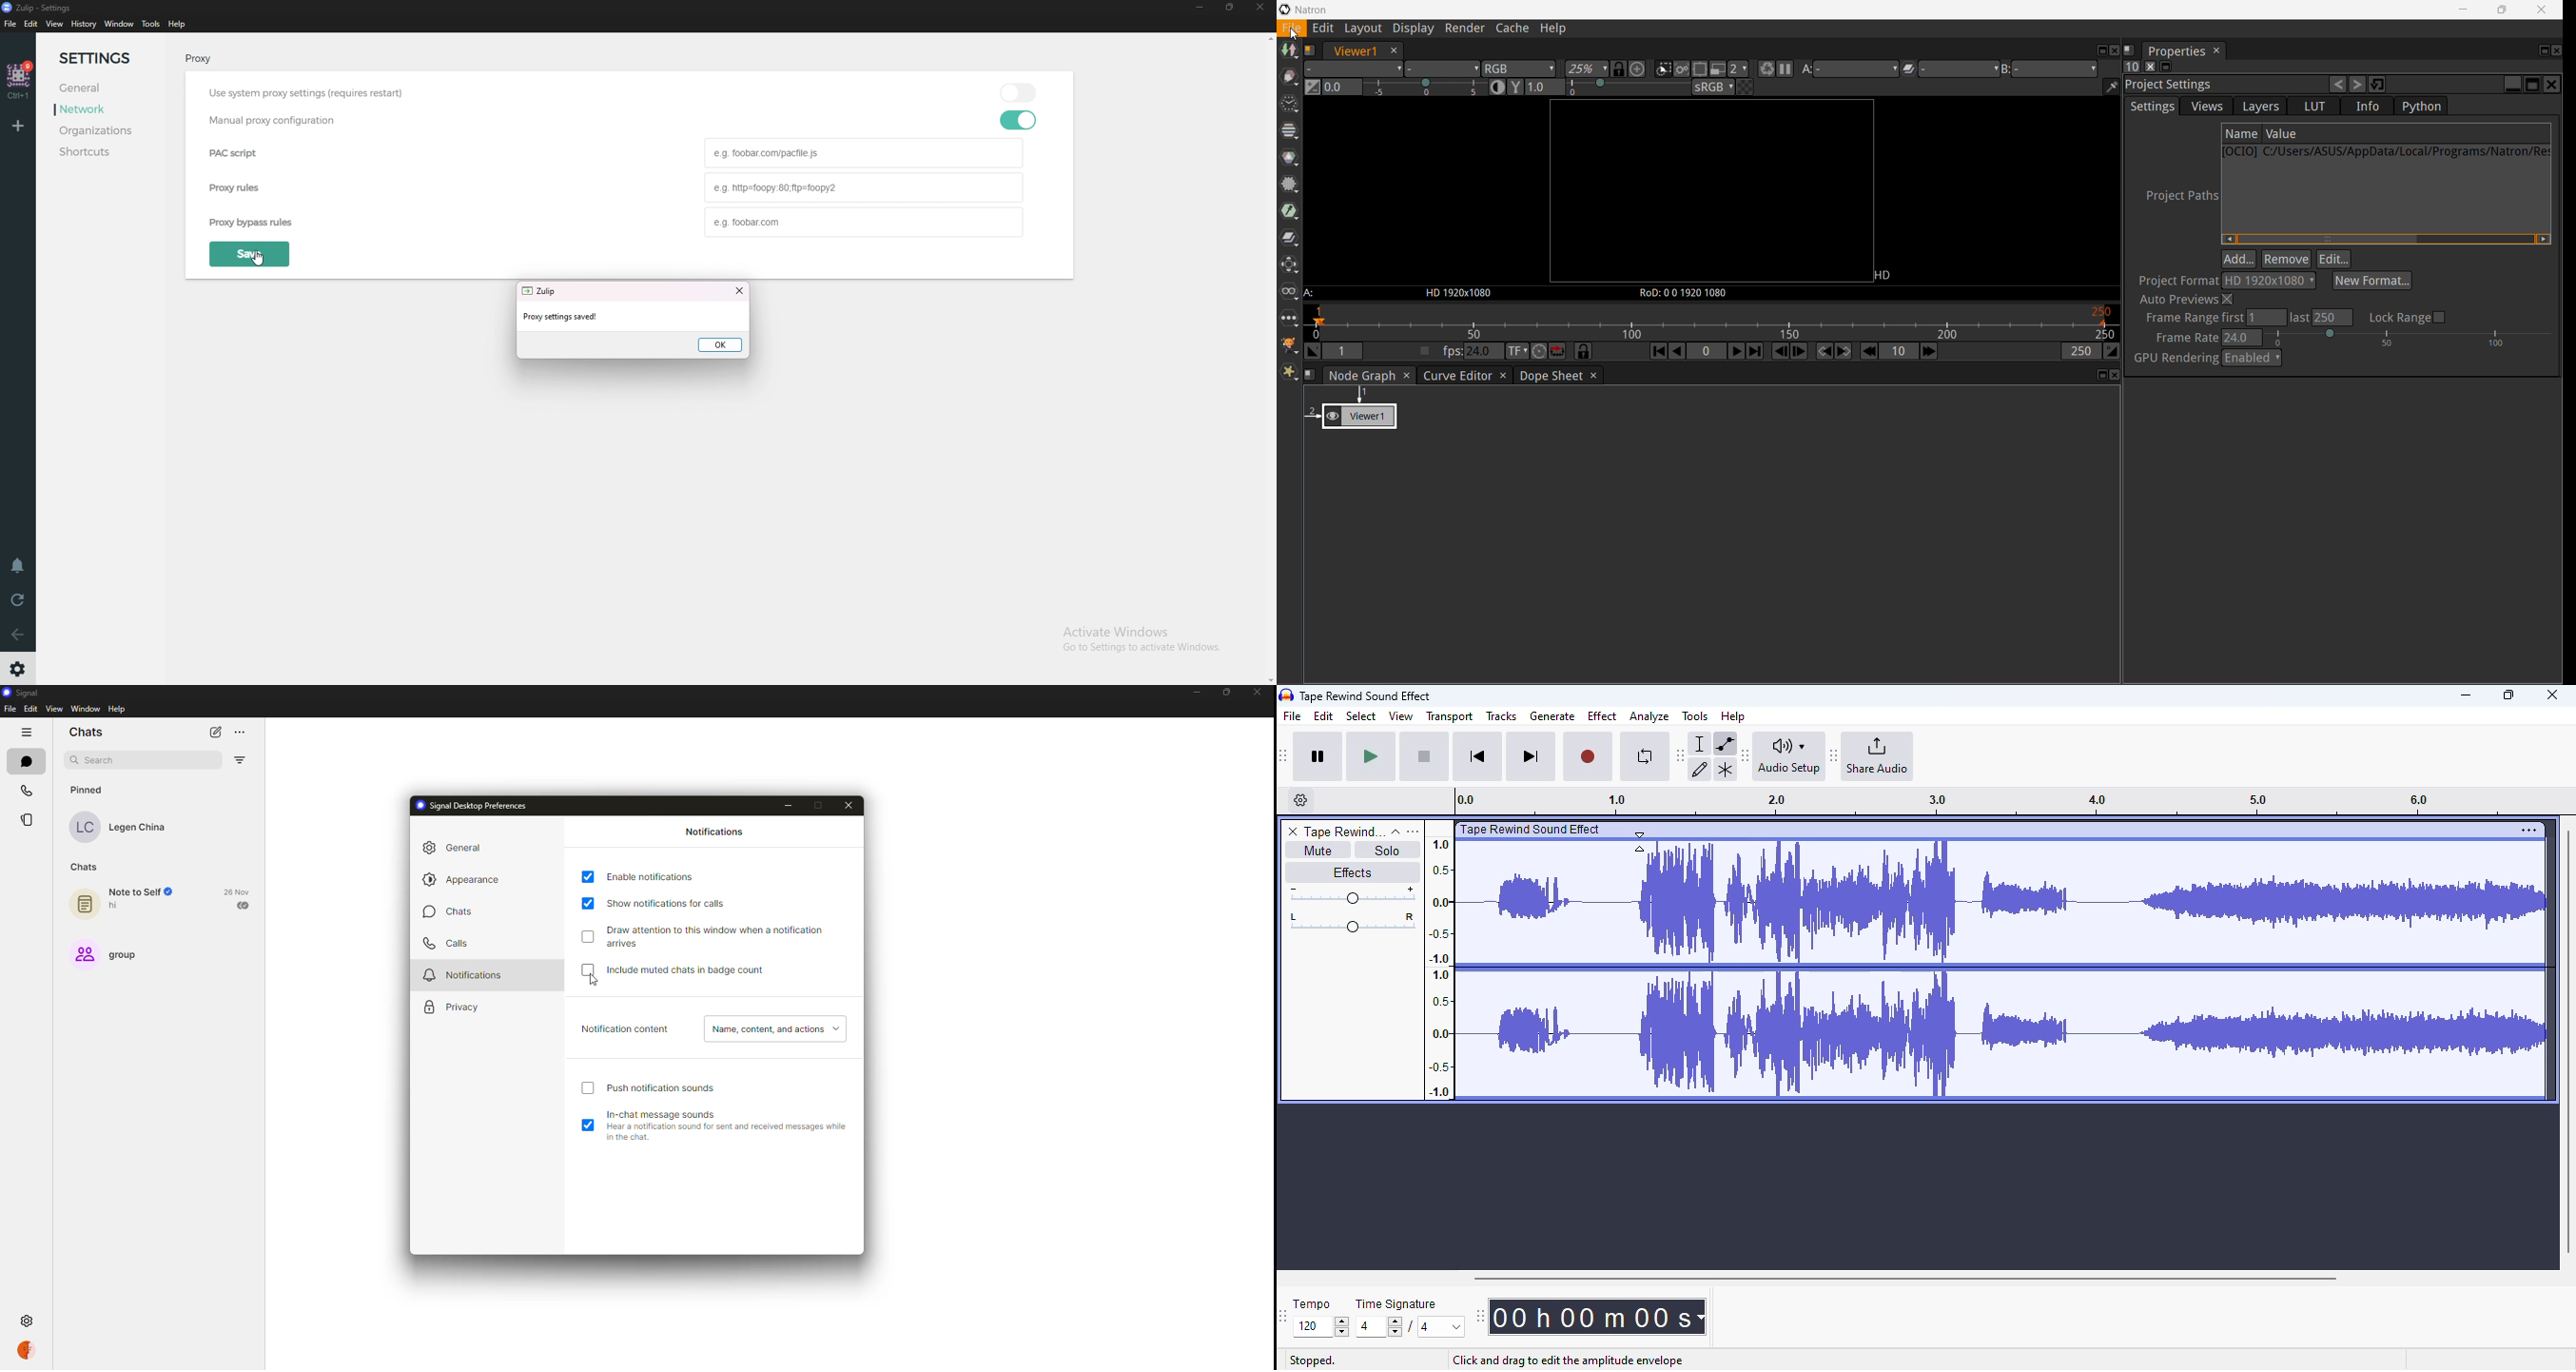 The height and width of the screenshot is (1372, 2576). I want to click on push notification sound, so click(666, 1086).